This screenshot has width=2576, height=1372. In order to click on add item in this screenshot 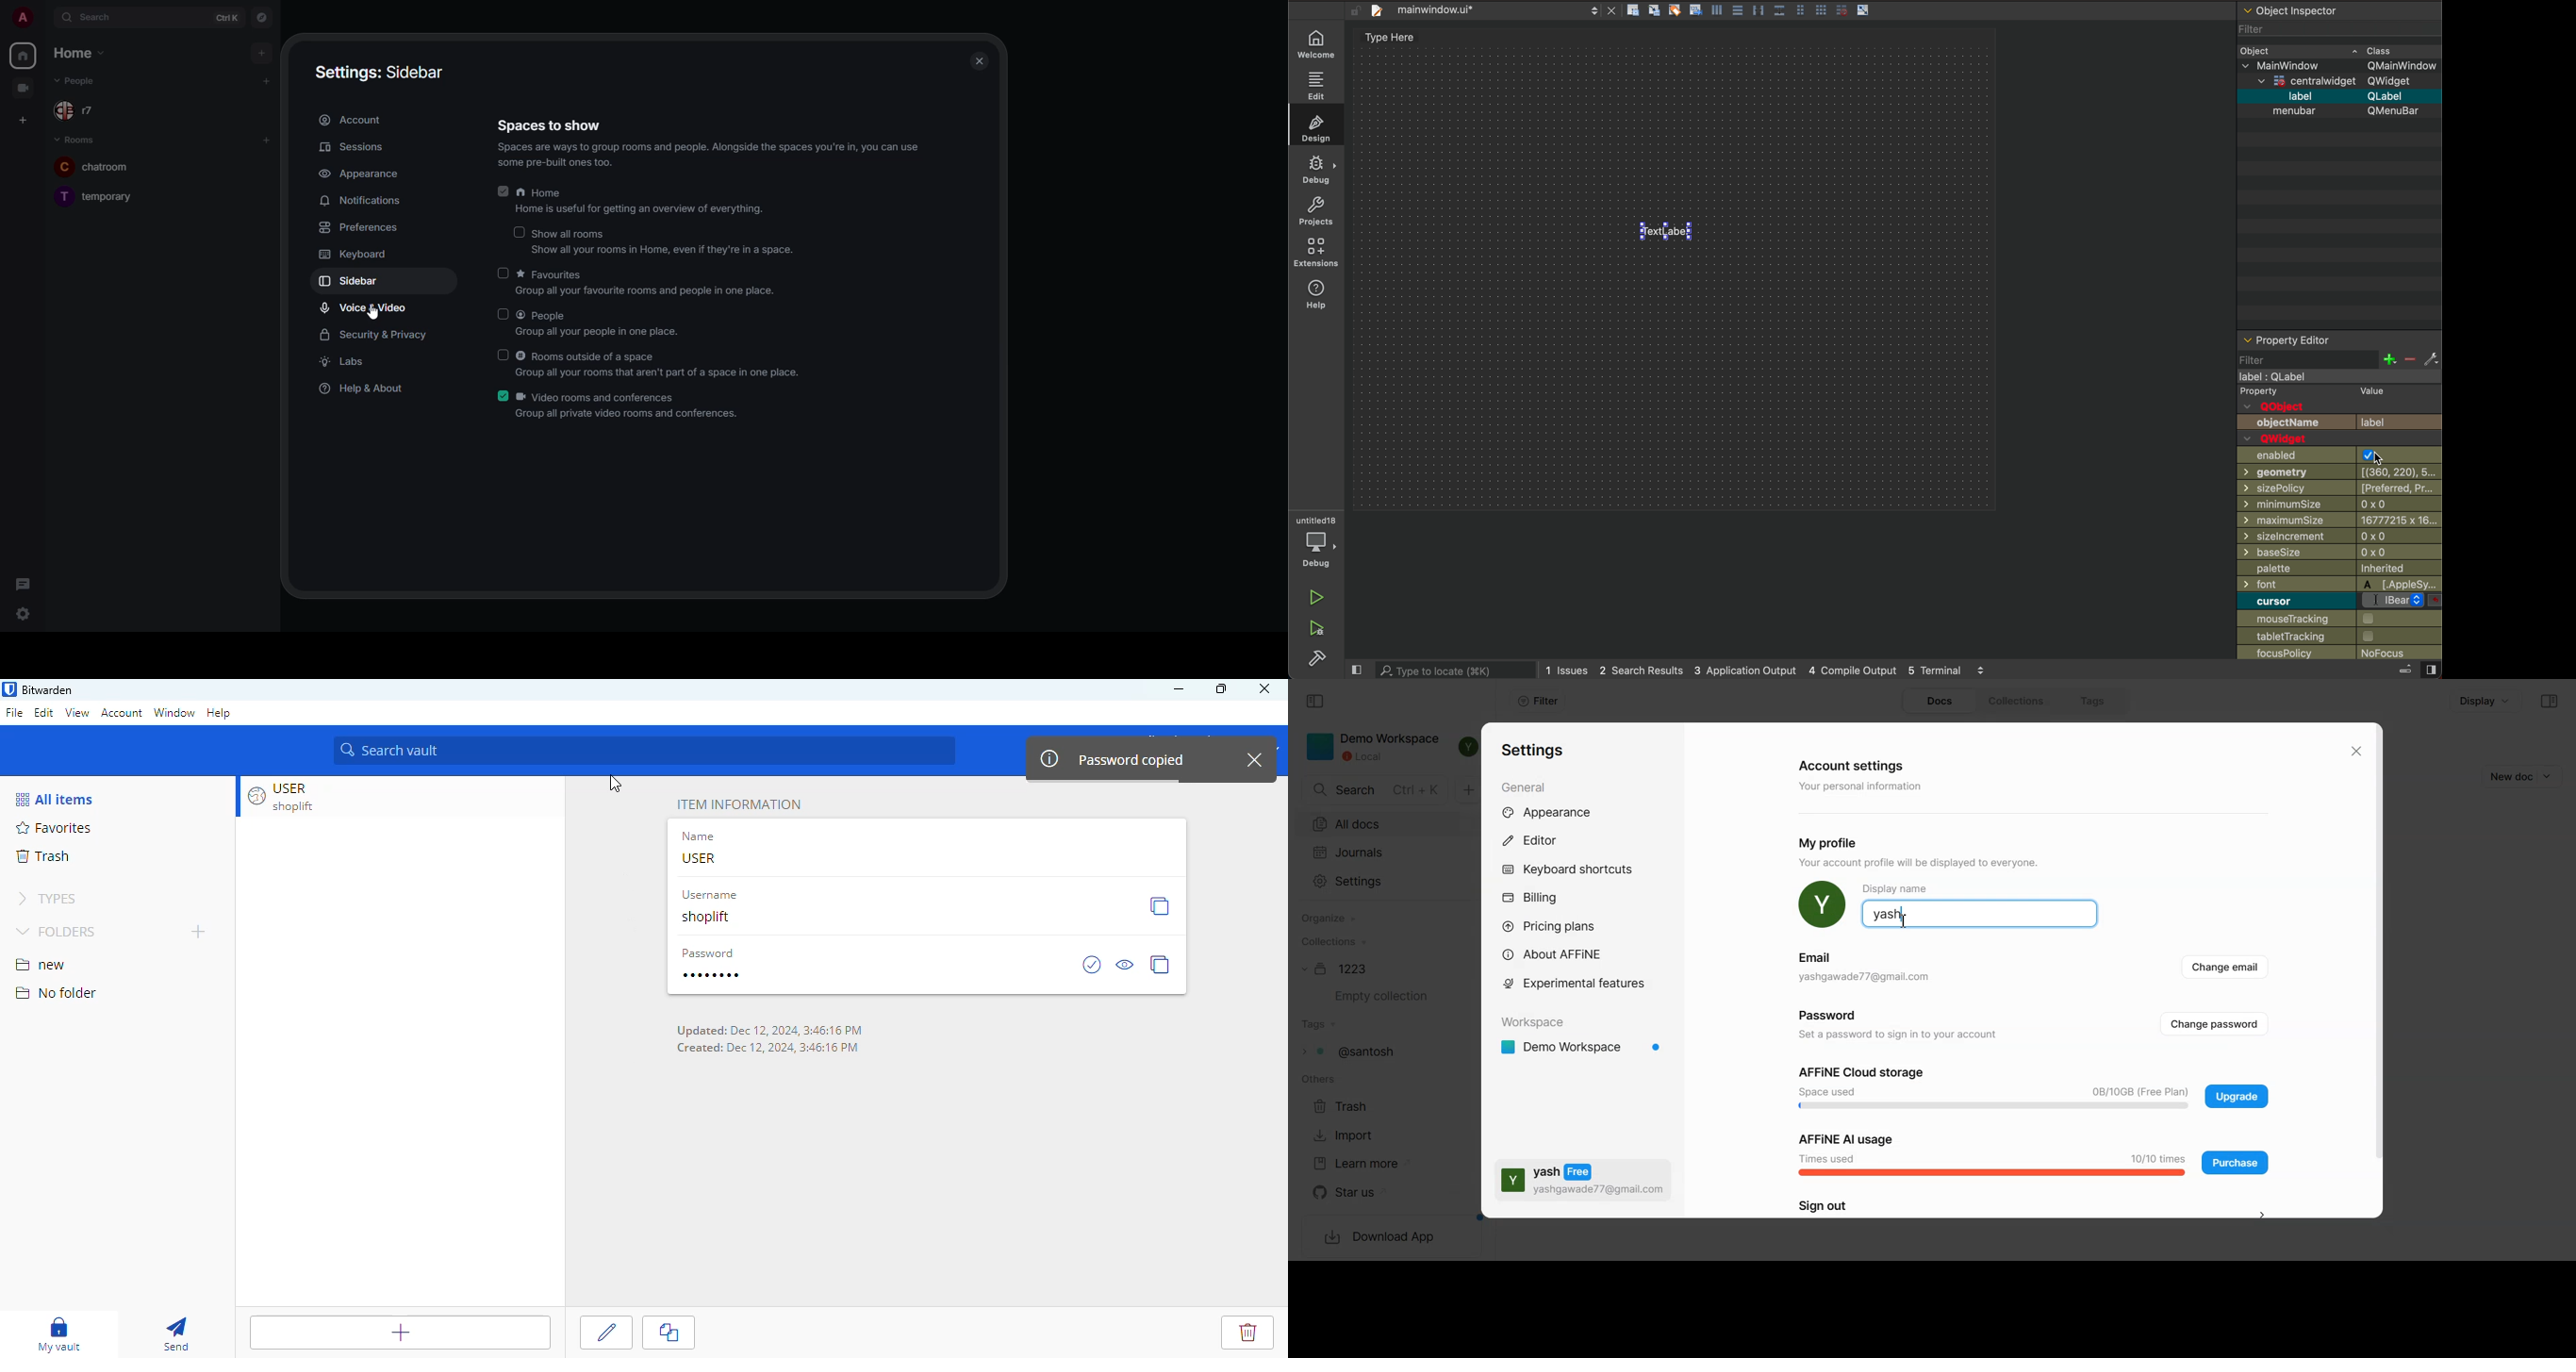, I will do `click(393, 1333)`.